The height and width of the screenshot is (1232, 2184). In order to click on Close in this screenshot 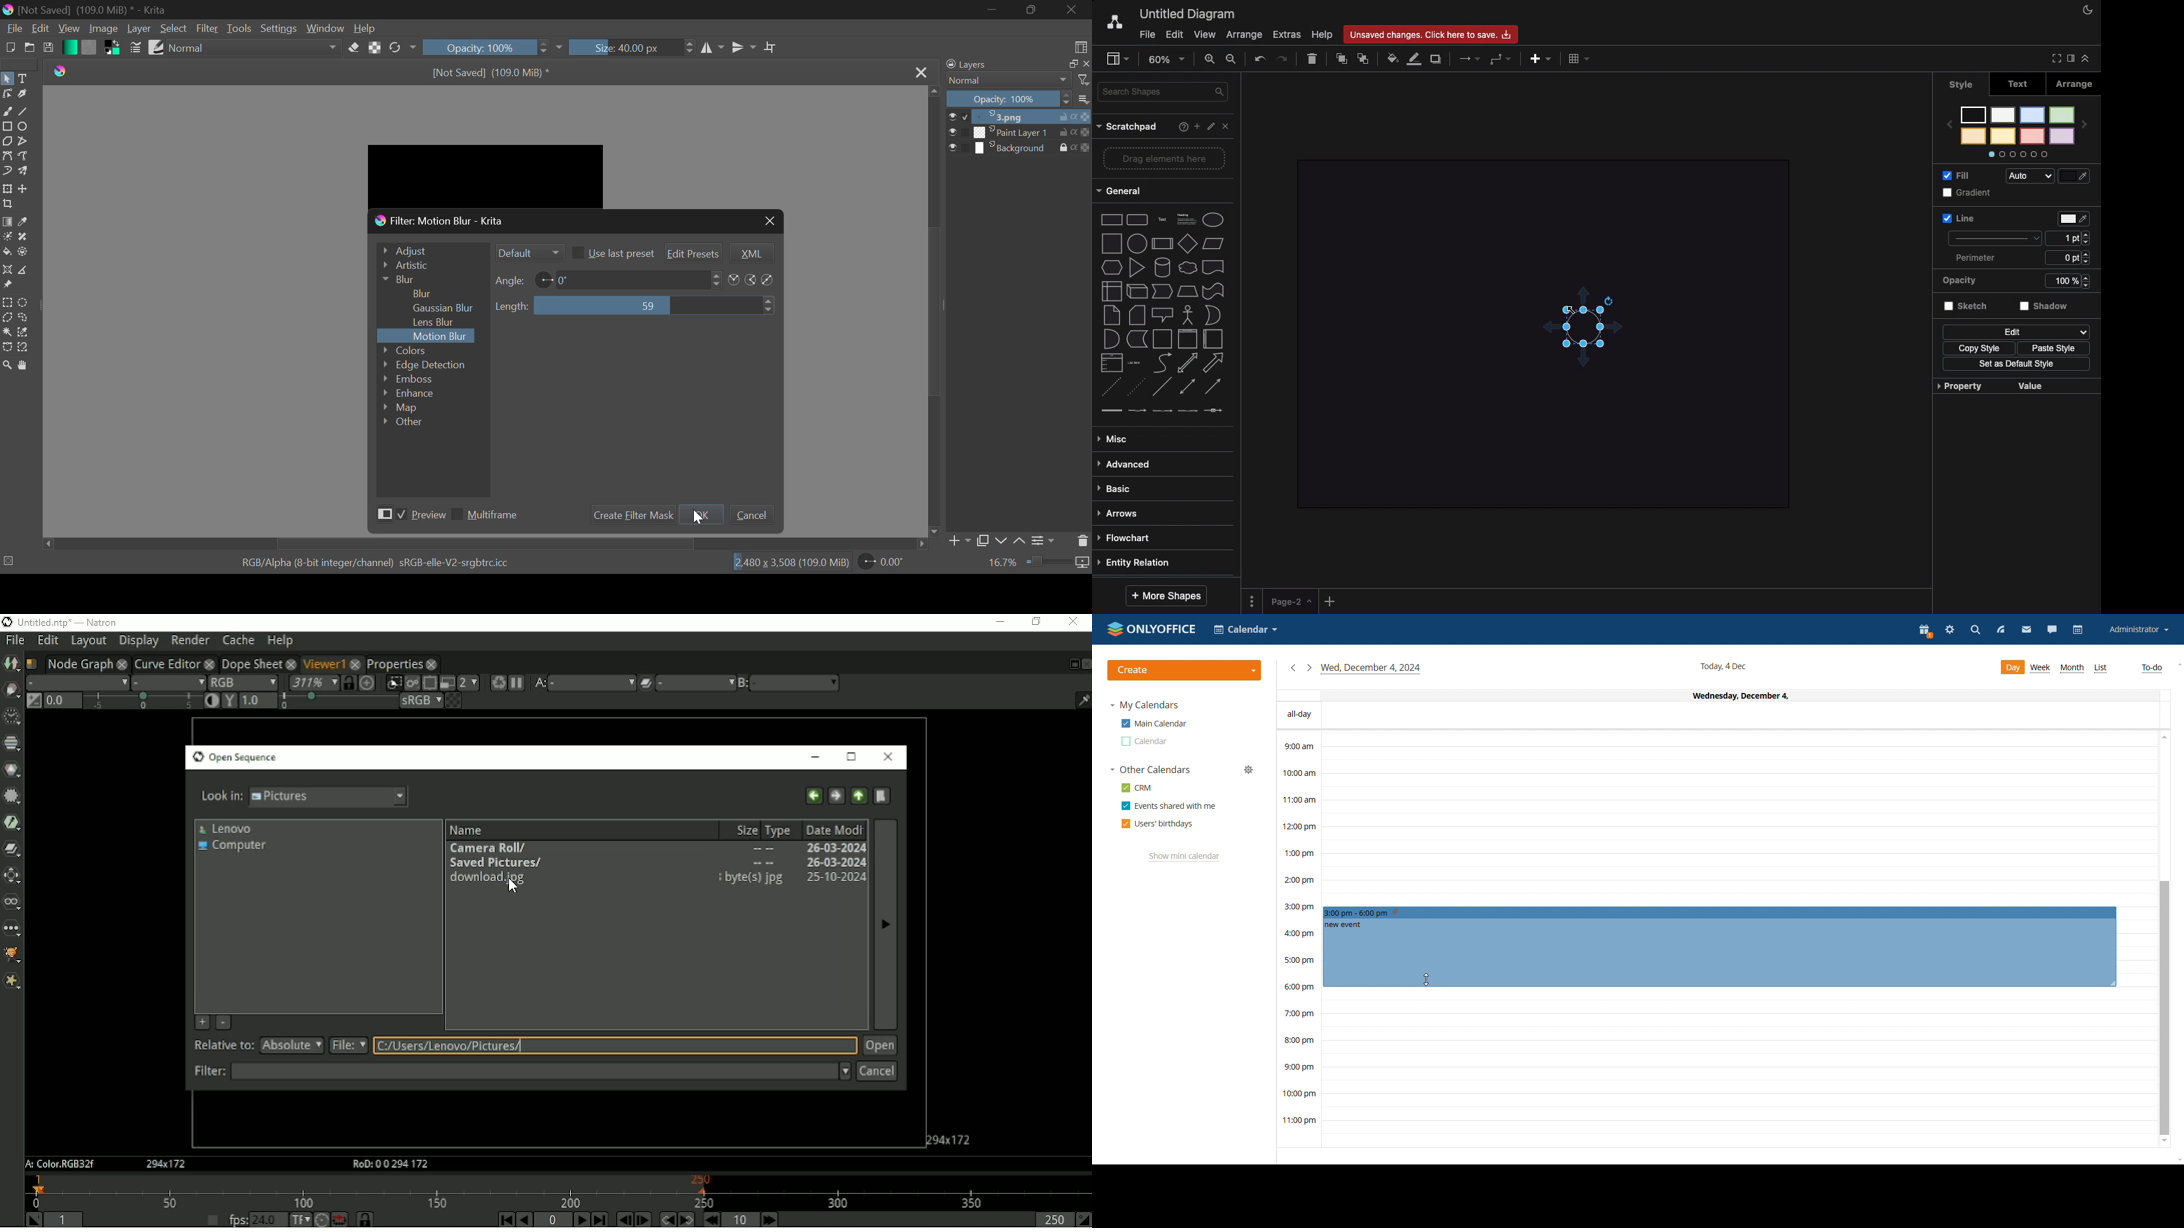, I will do `click(1072, 10)`.